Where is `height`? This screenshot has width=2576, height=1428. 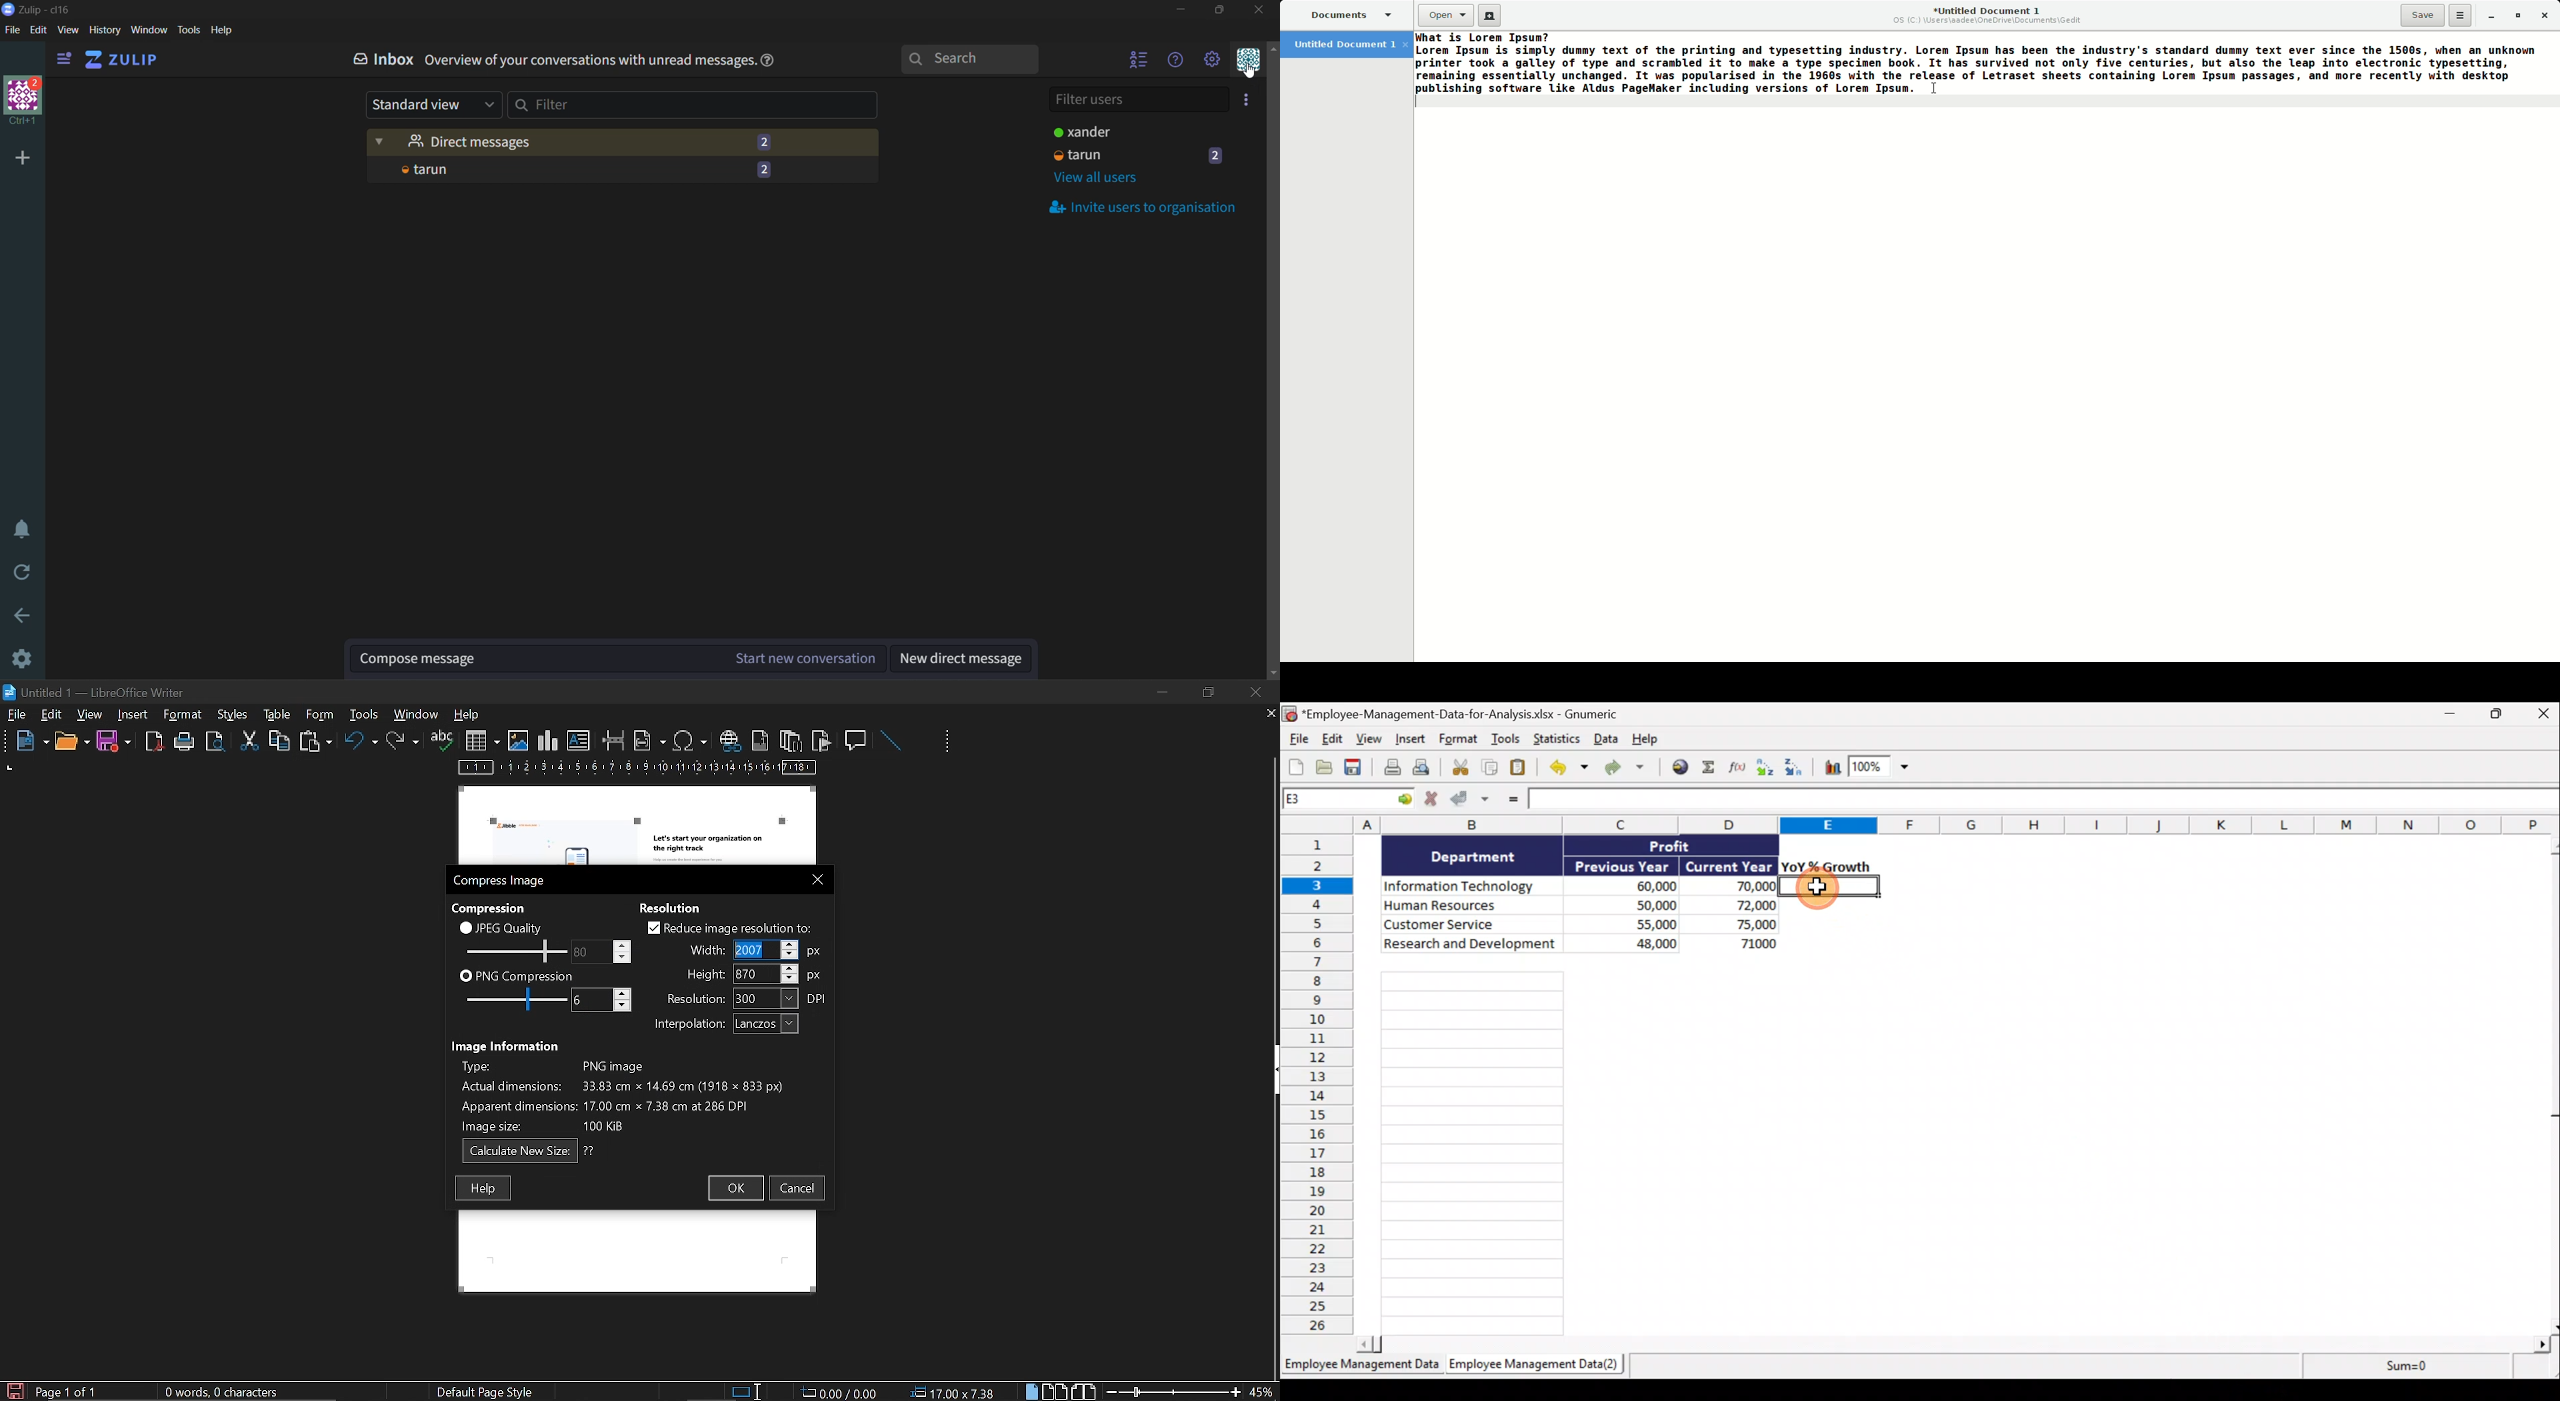 height is located at coordinates (754, 973).